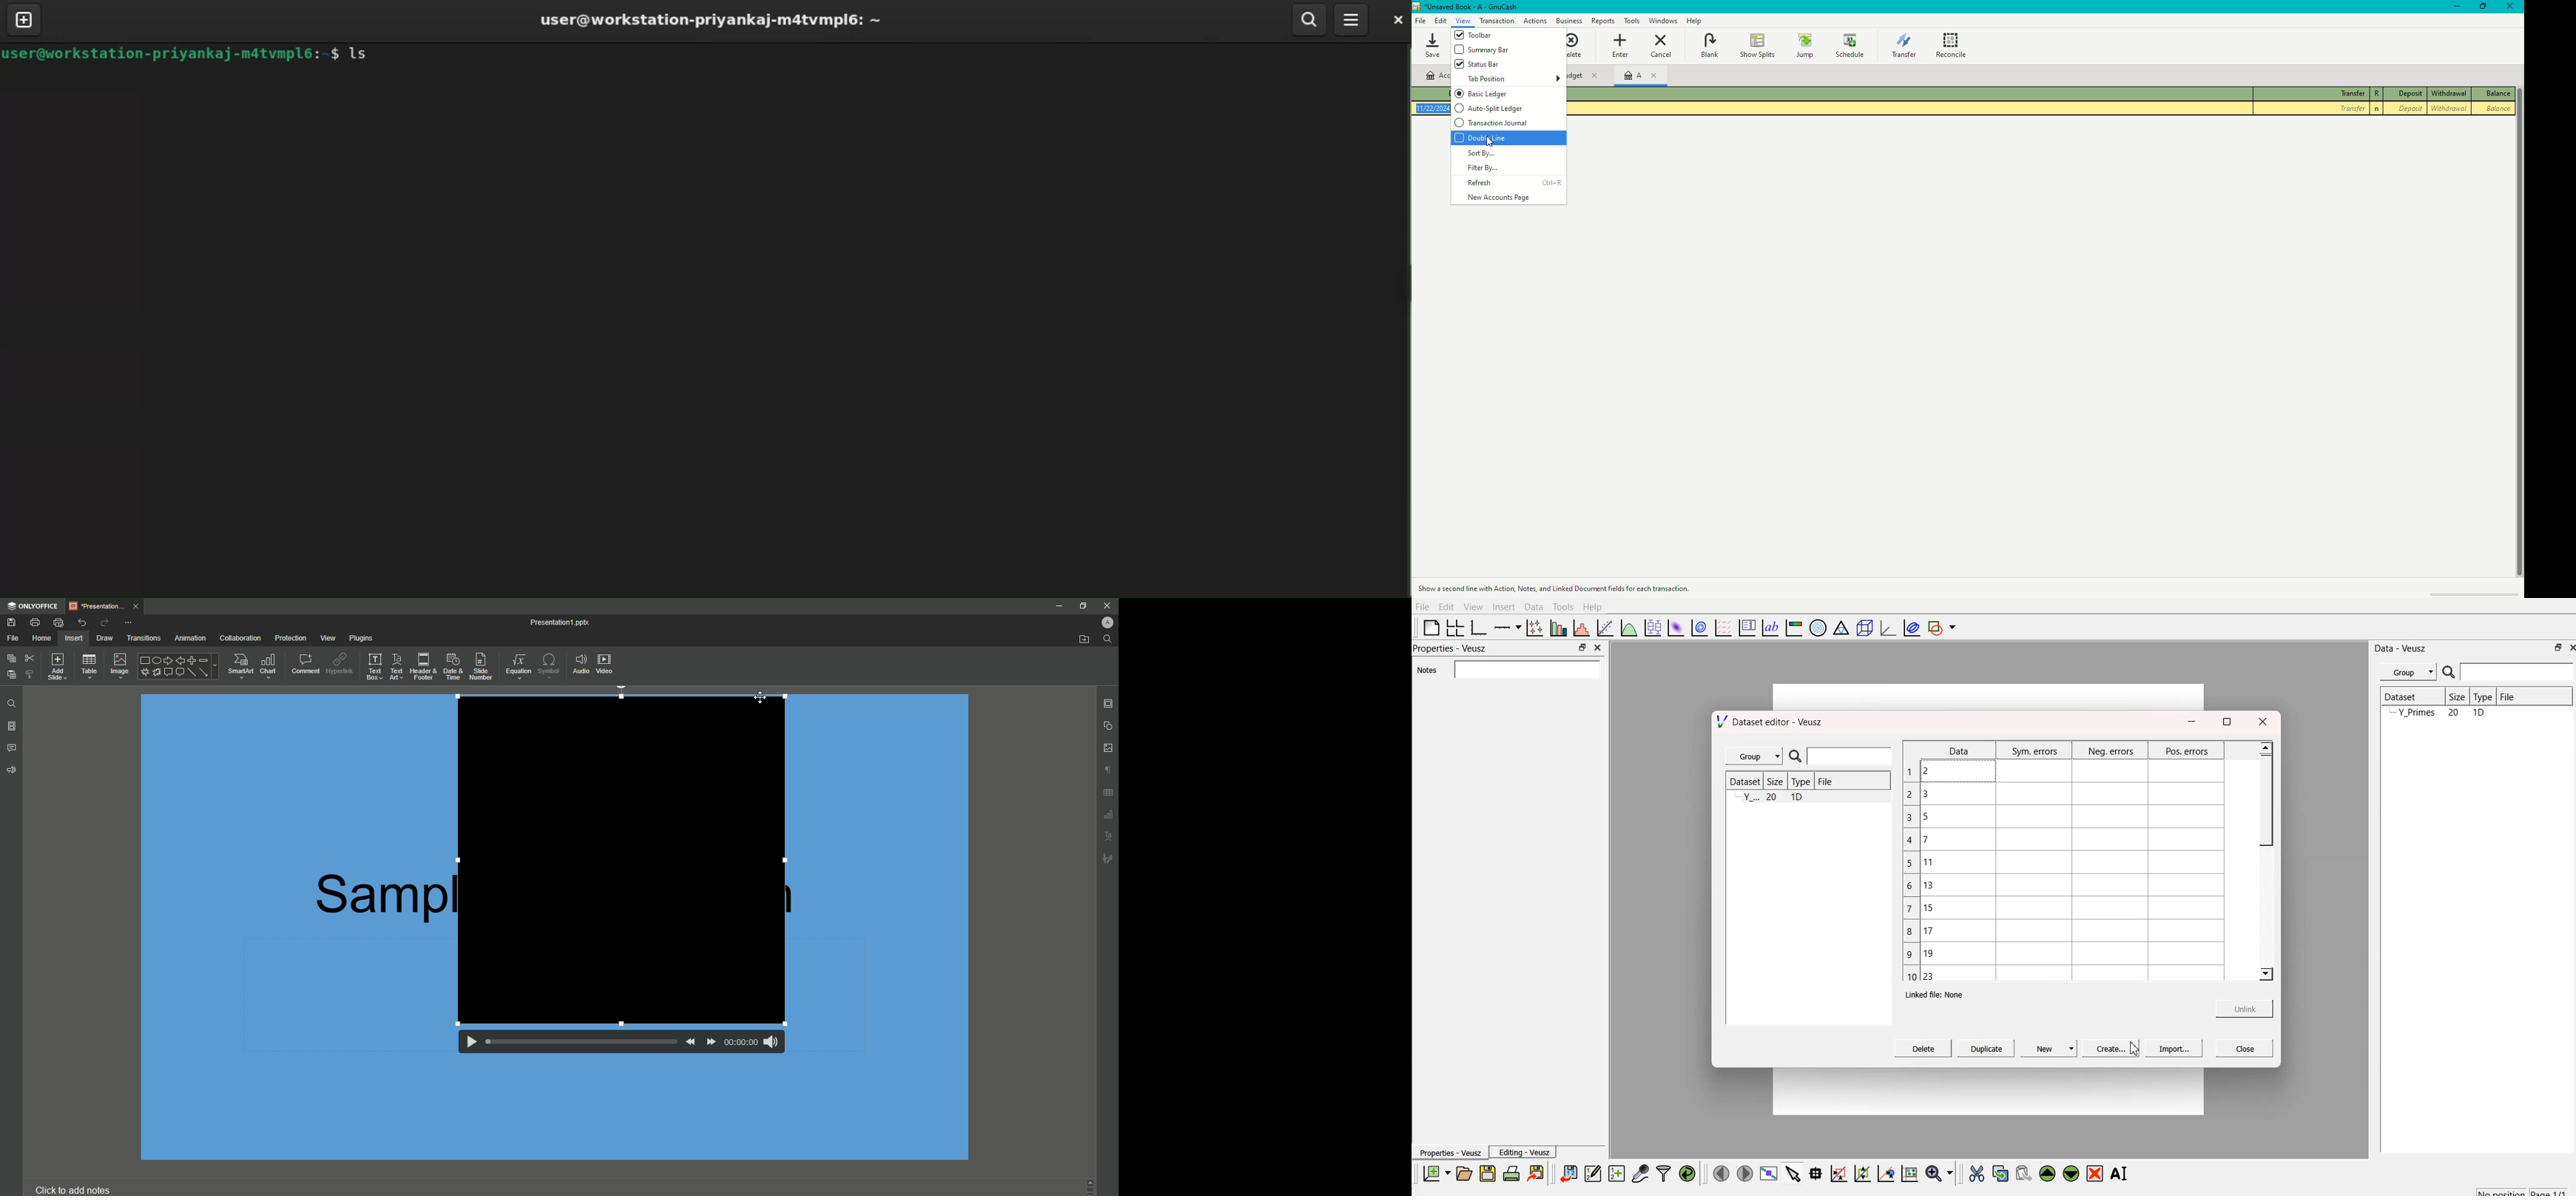 The height and width of the screenshot is (1204, 2576). What do you see at coordinates (1865, 629) in the screenshot?
I see `3D scene` at bounding box center [1865, 629].